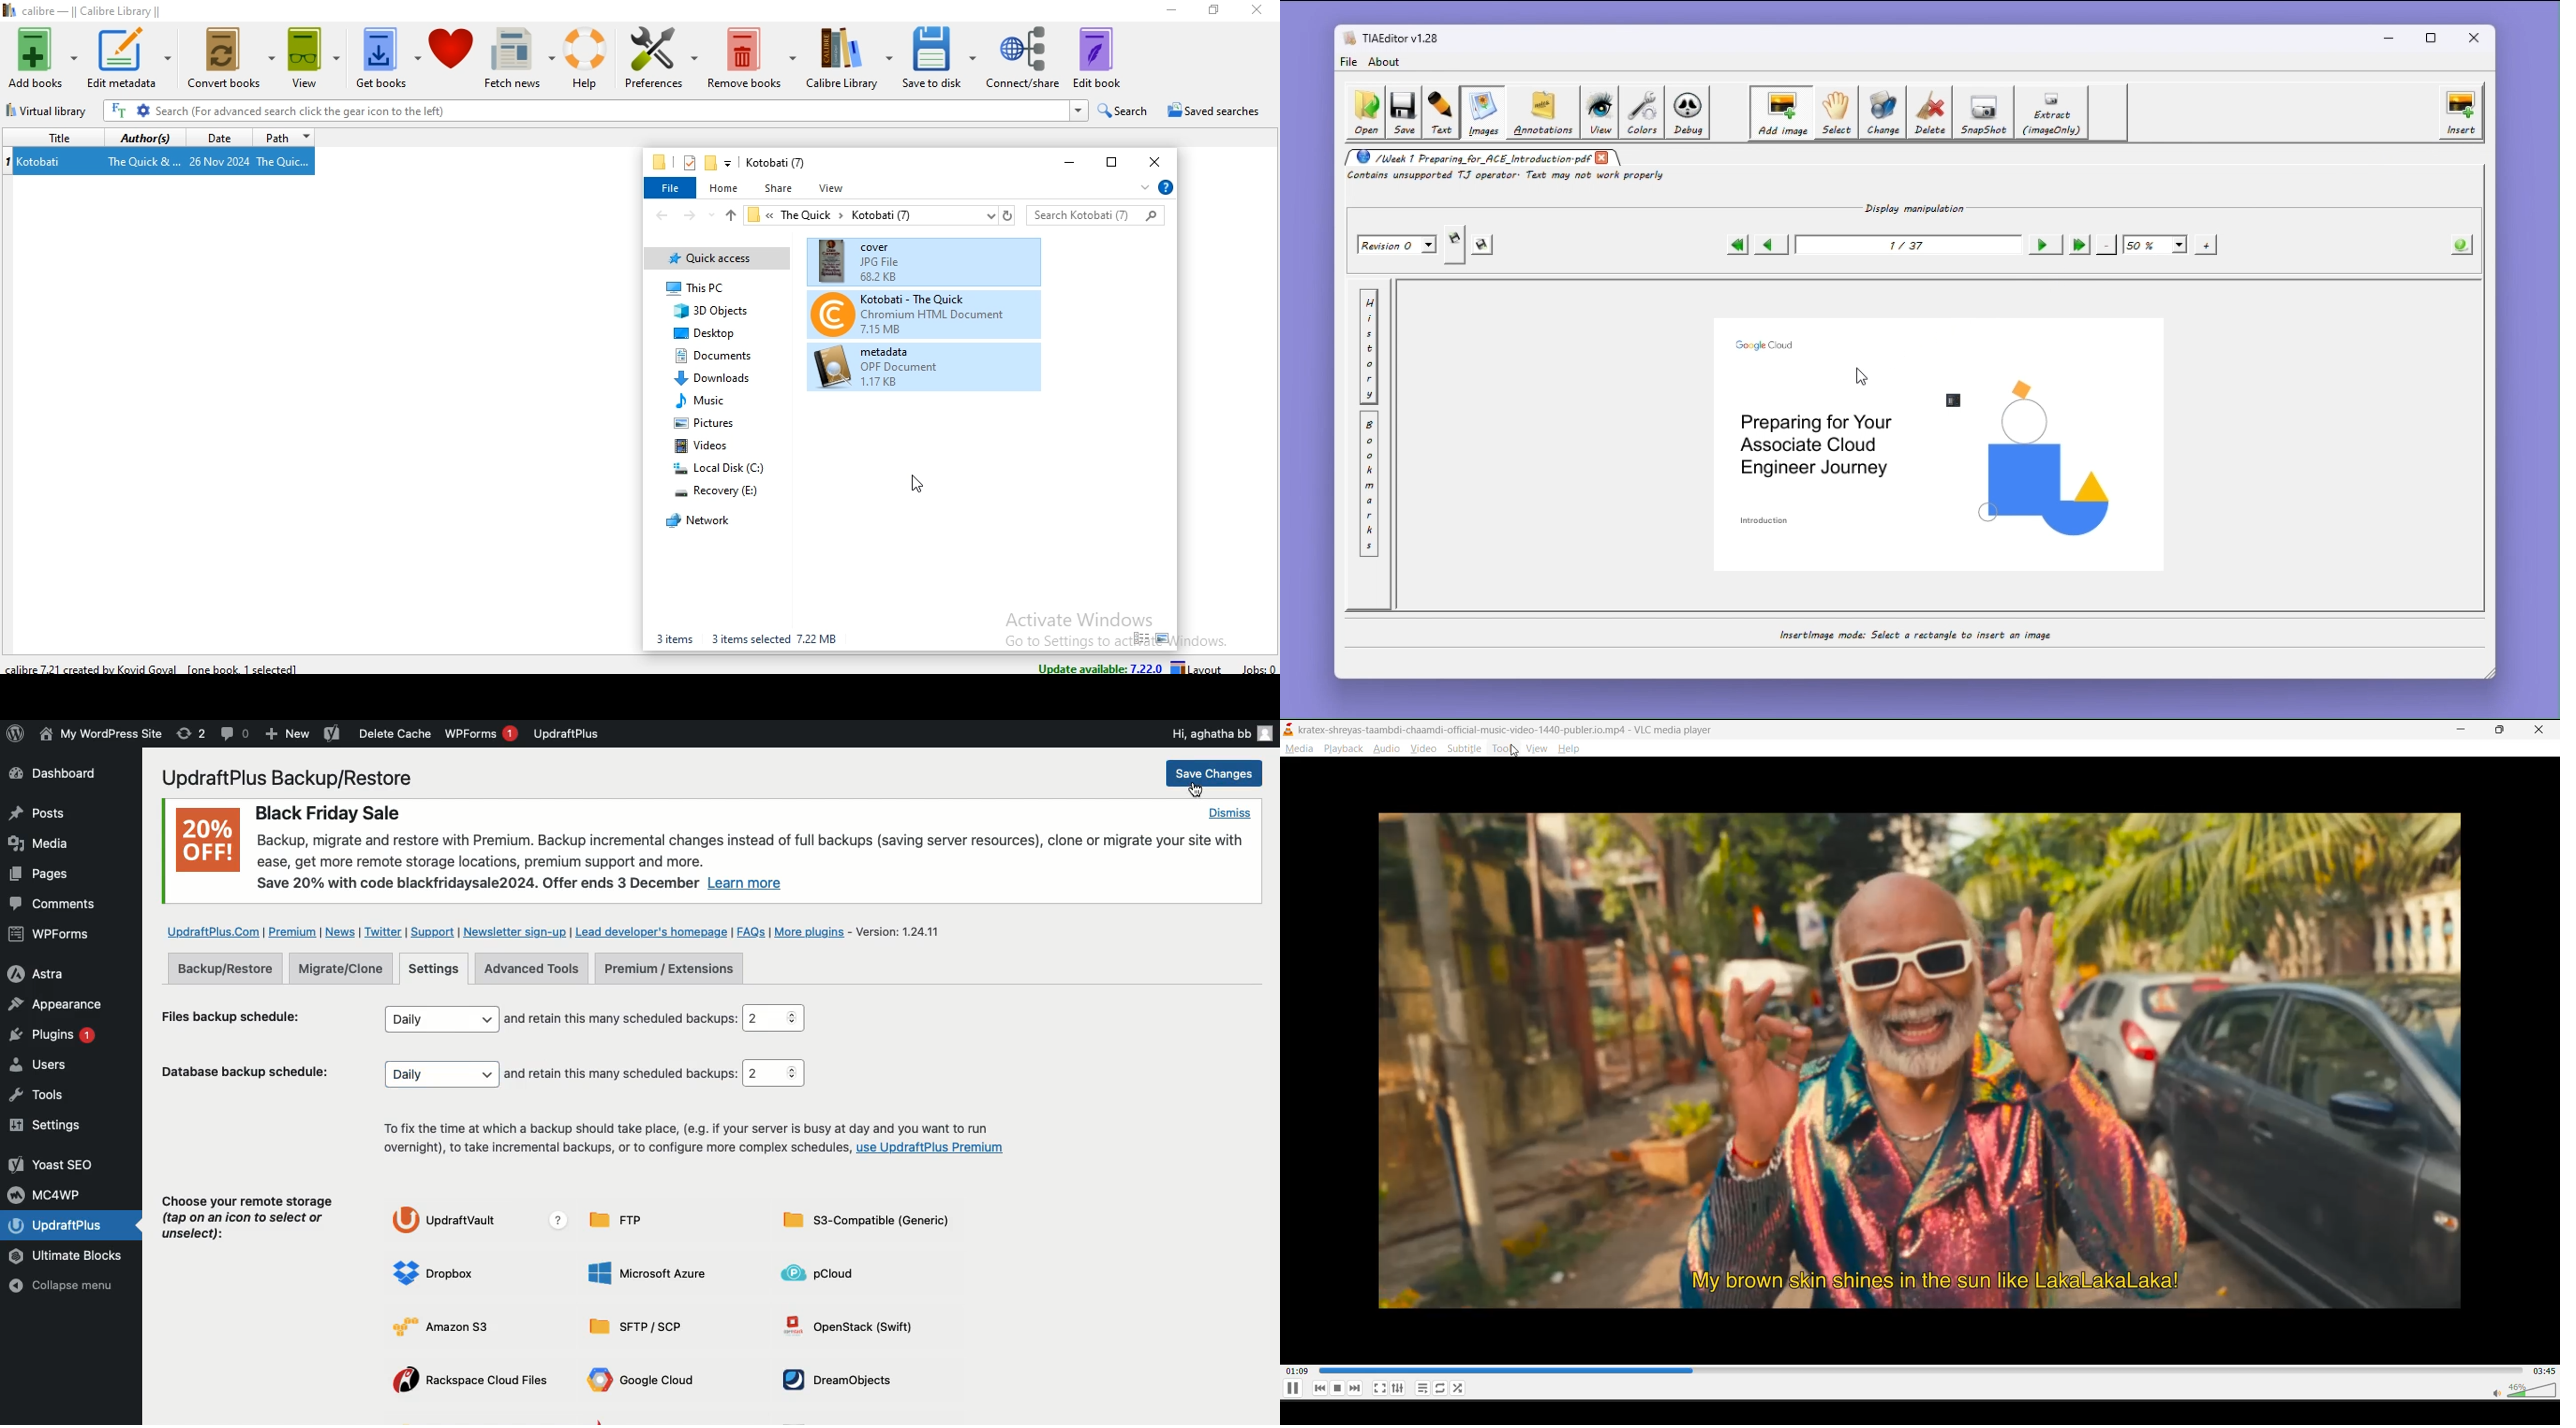 The width and height of the screenshot is (2576, 1428). I want to click on Google cloud, so click(645, 1383).